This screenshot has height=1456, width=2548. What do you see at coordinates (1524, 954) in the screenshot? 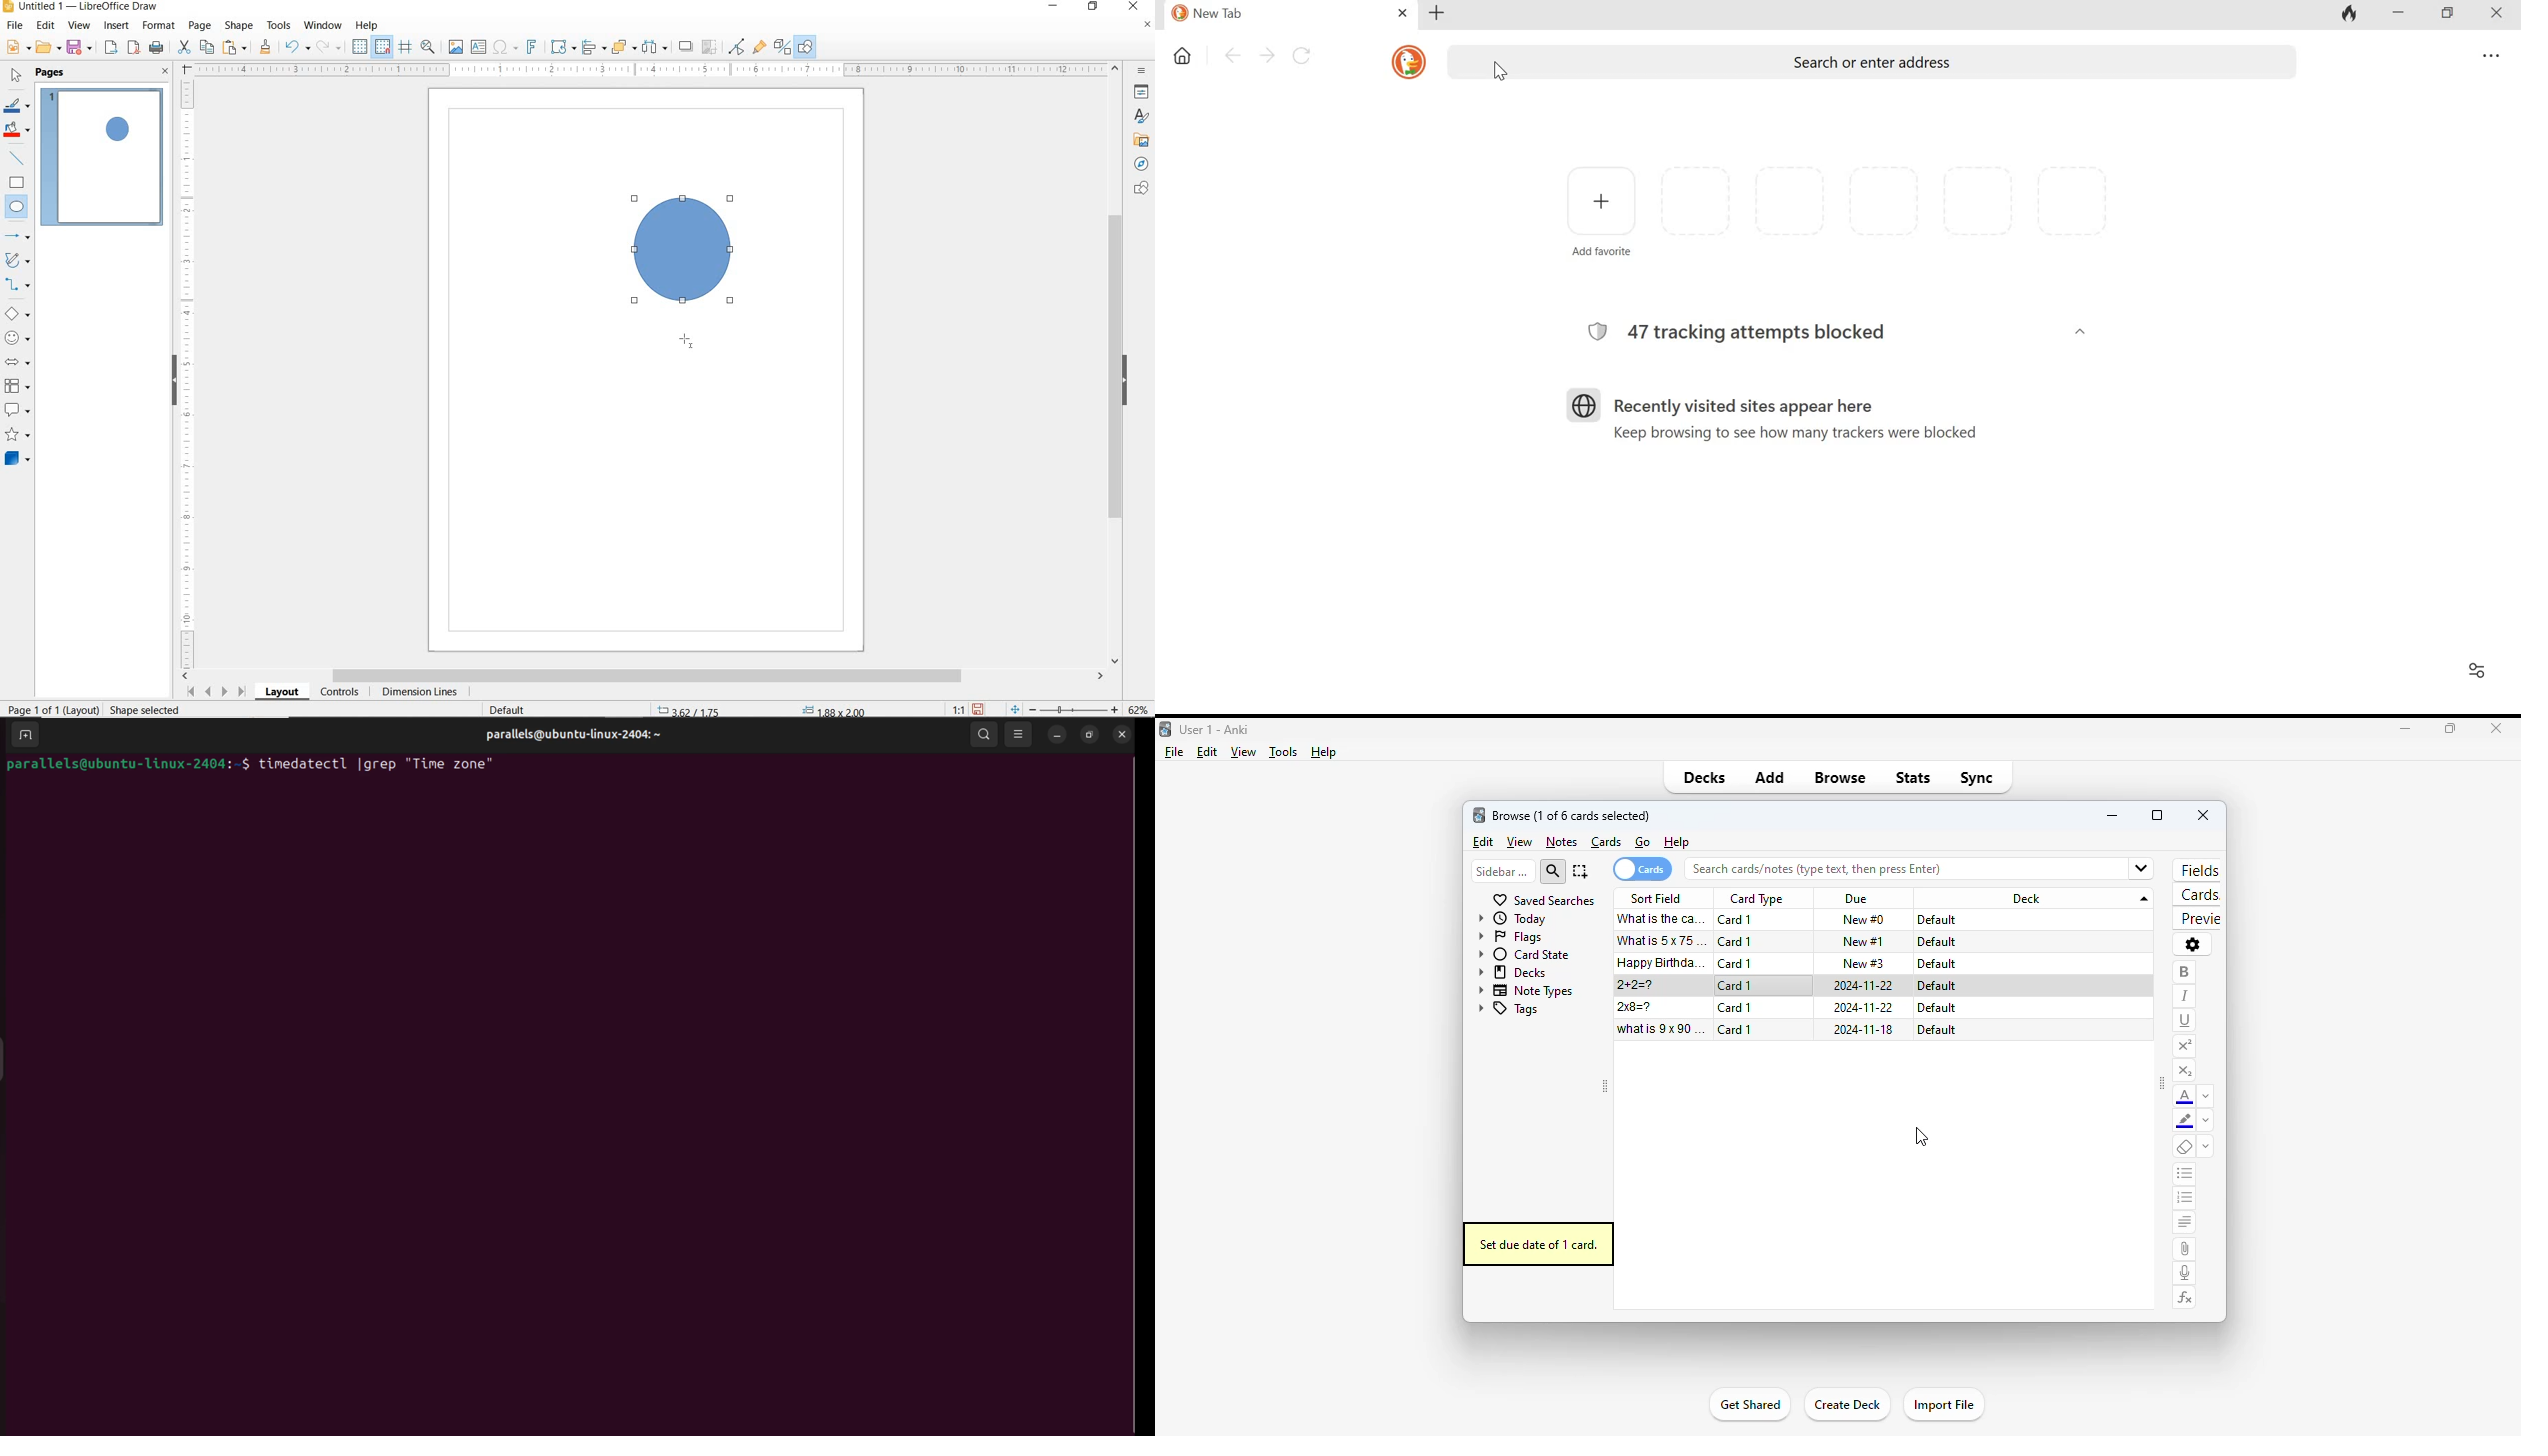
I see `card state` at bounding box center [1524, 954].